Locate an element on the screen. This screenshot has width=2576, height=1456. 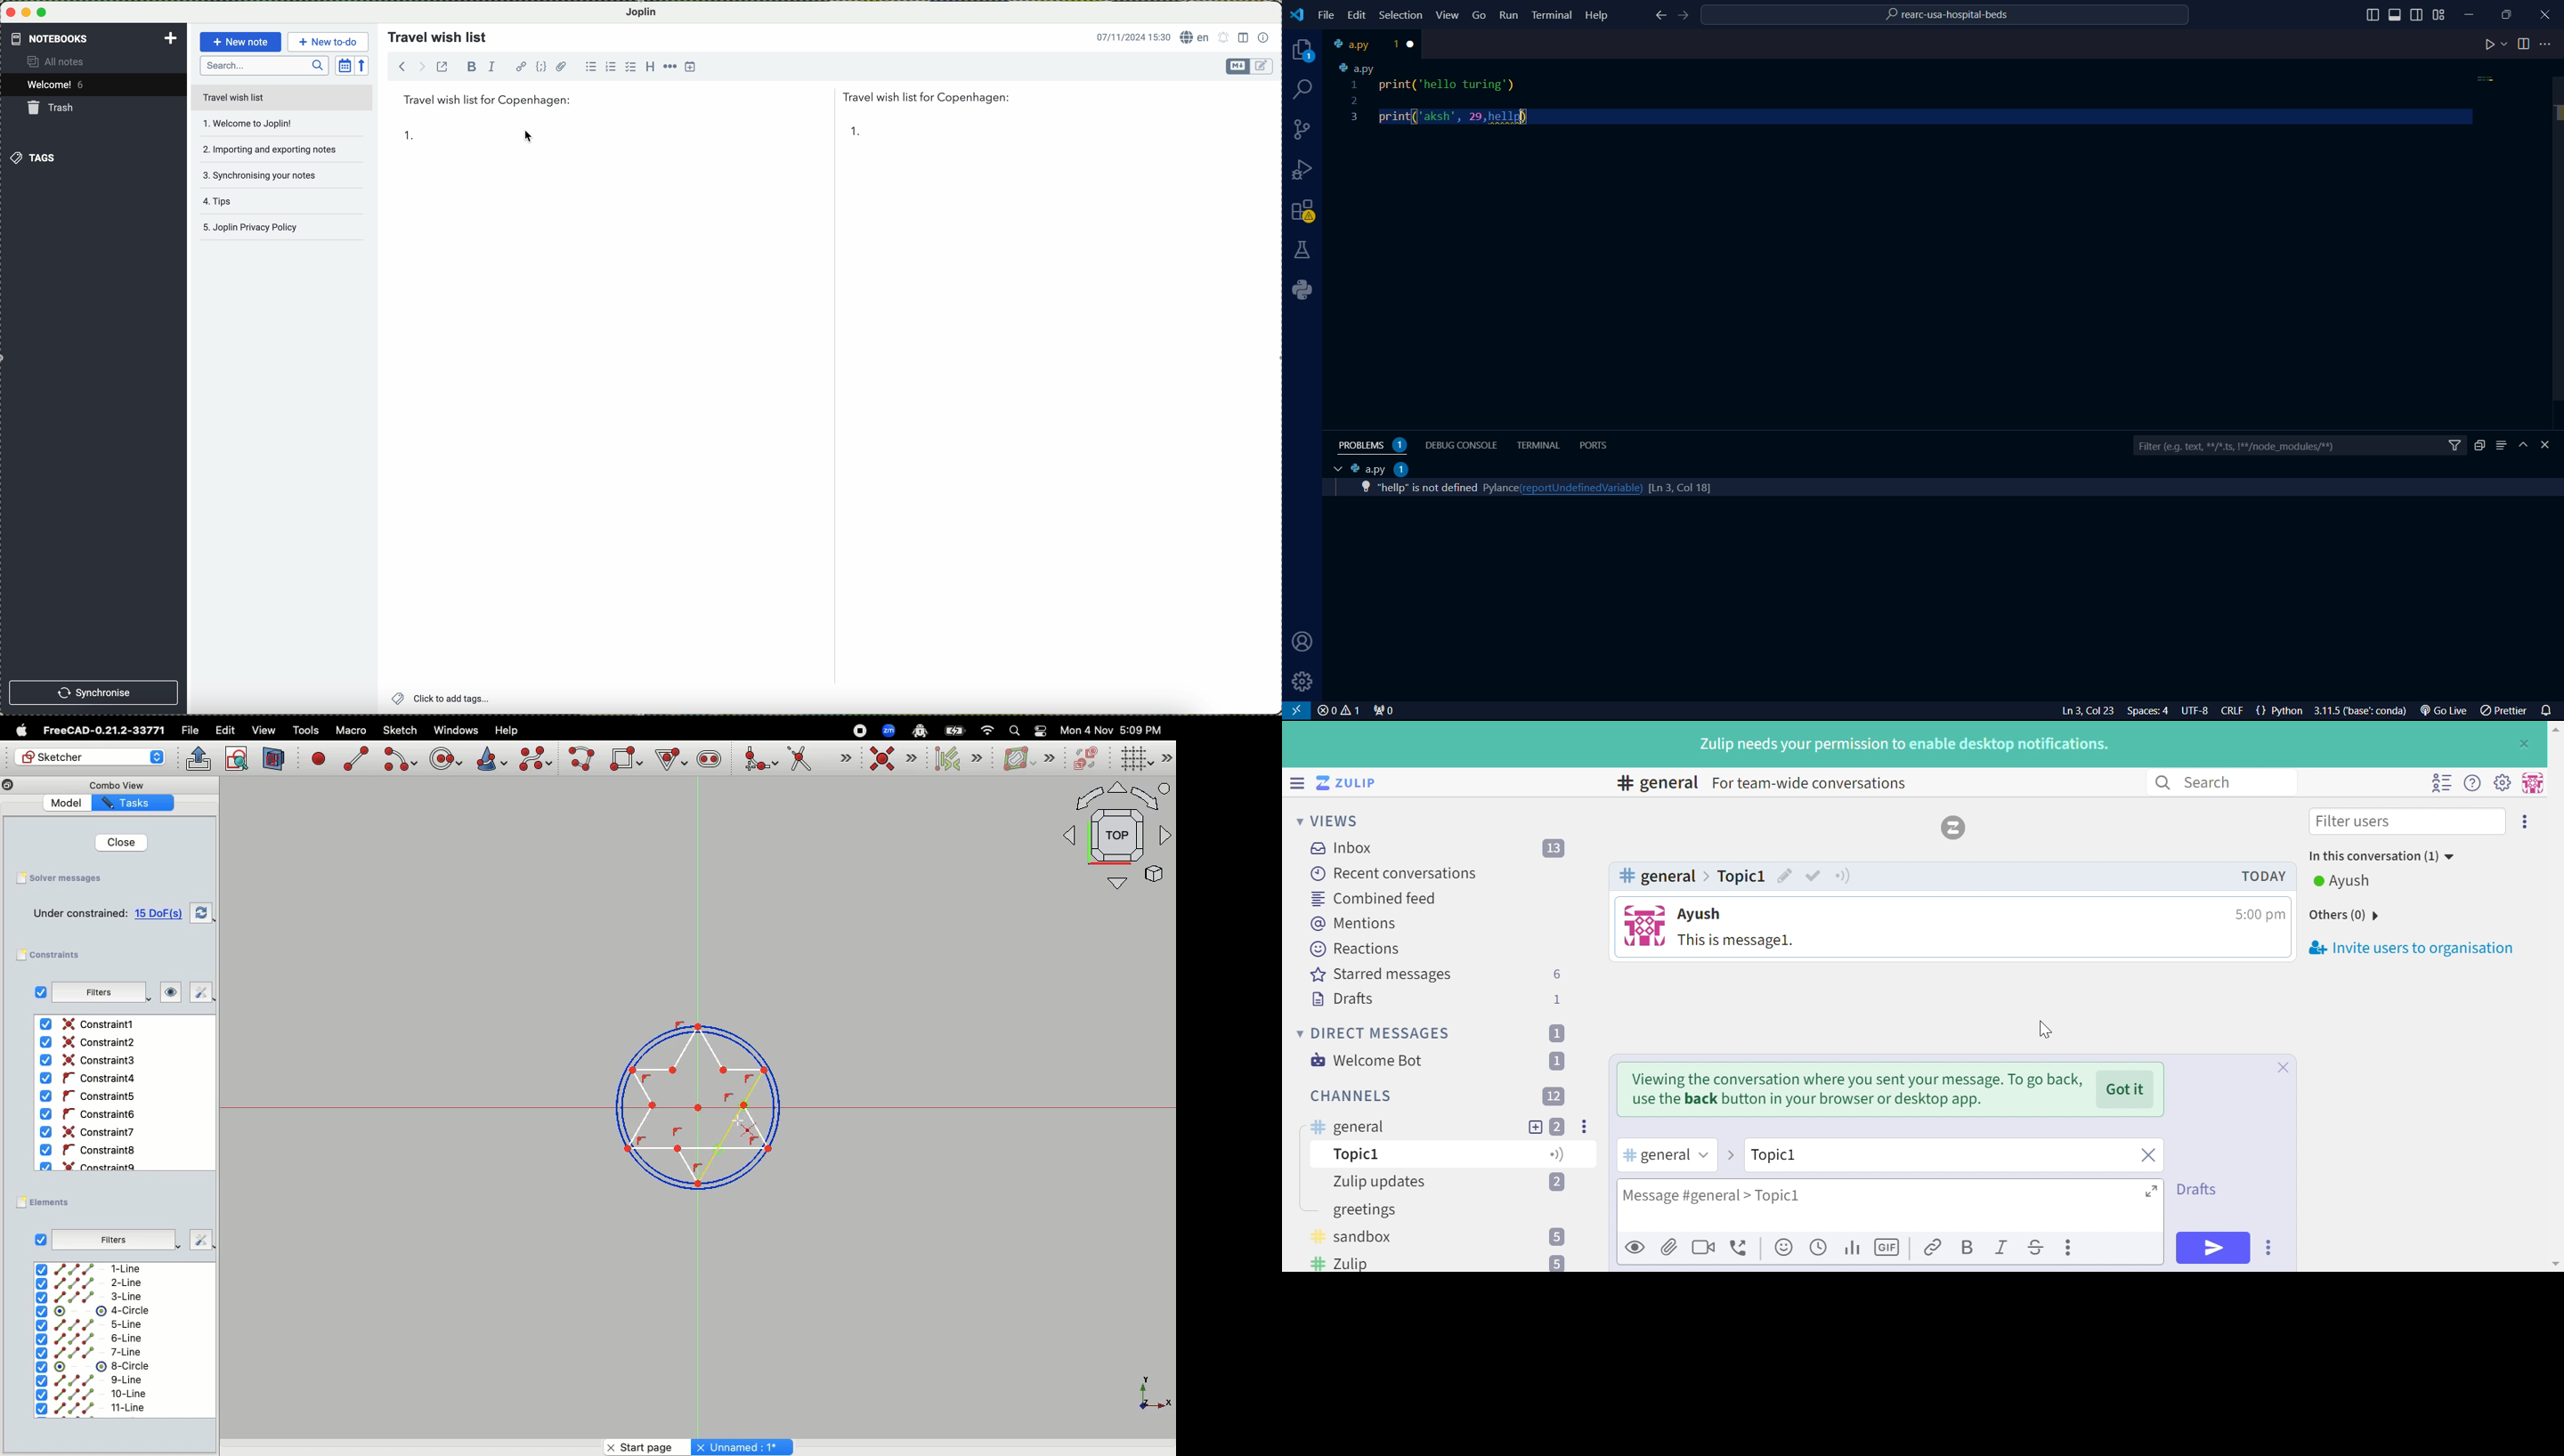
Ayush is located at coordinates (2350, 881).